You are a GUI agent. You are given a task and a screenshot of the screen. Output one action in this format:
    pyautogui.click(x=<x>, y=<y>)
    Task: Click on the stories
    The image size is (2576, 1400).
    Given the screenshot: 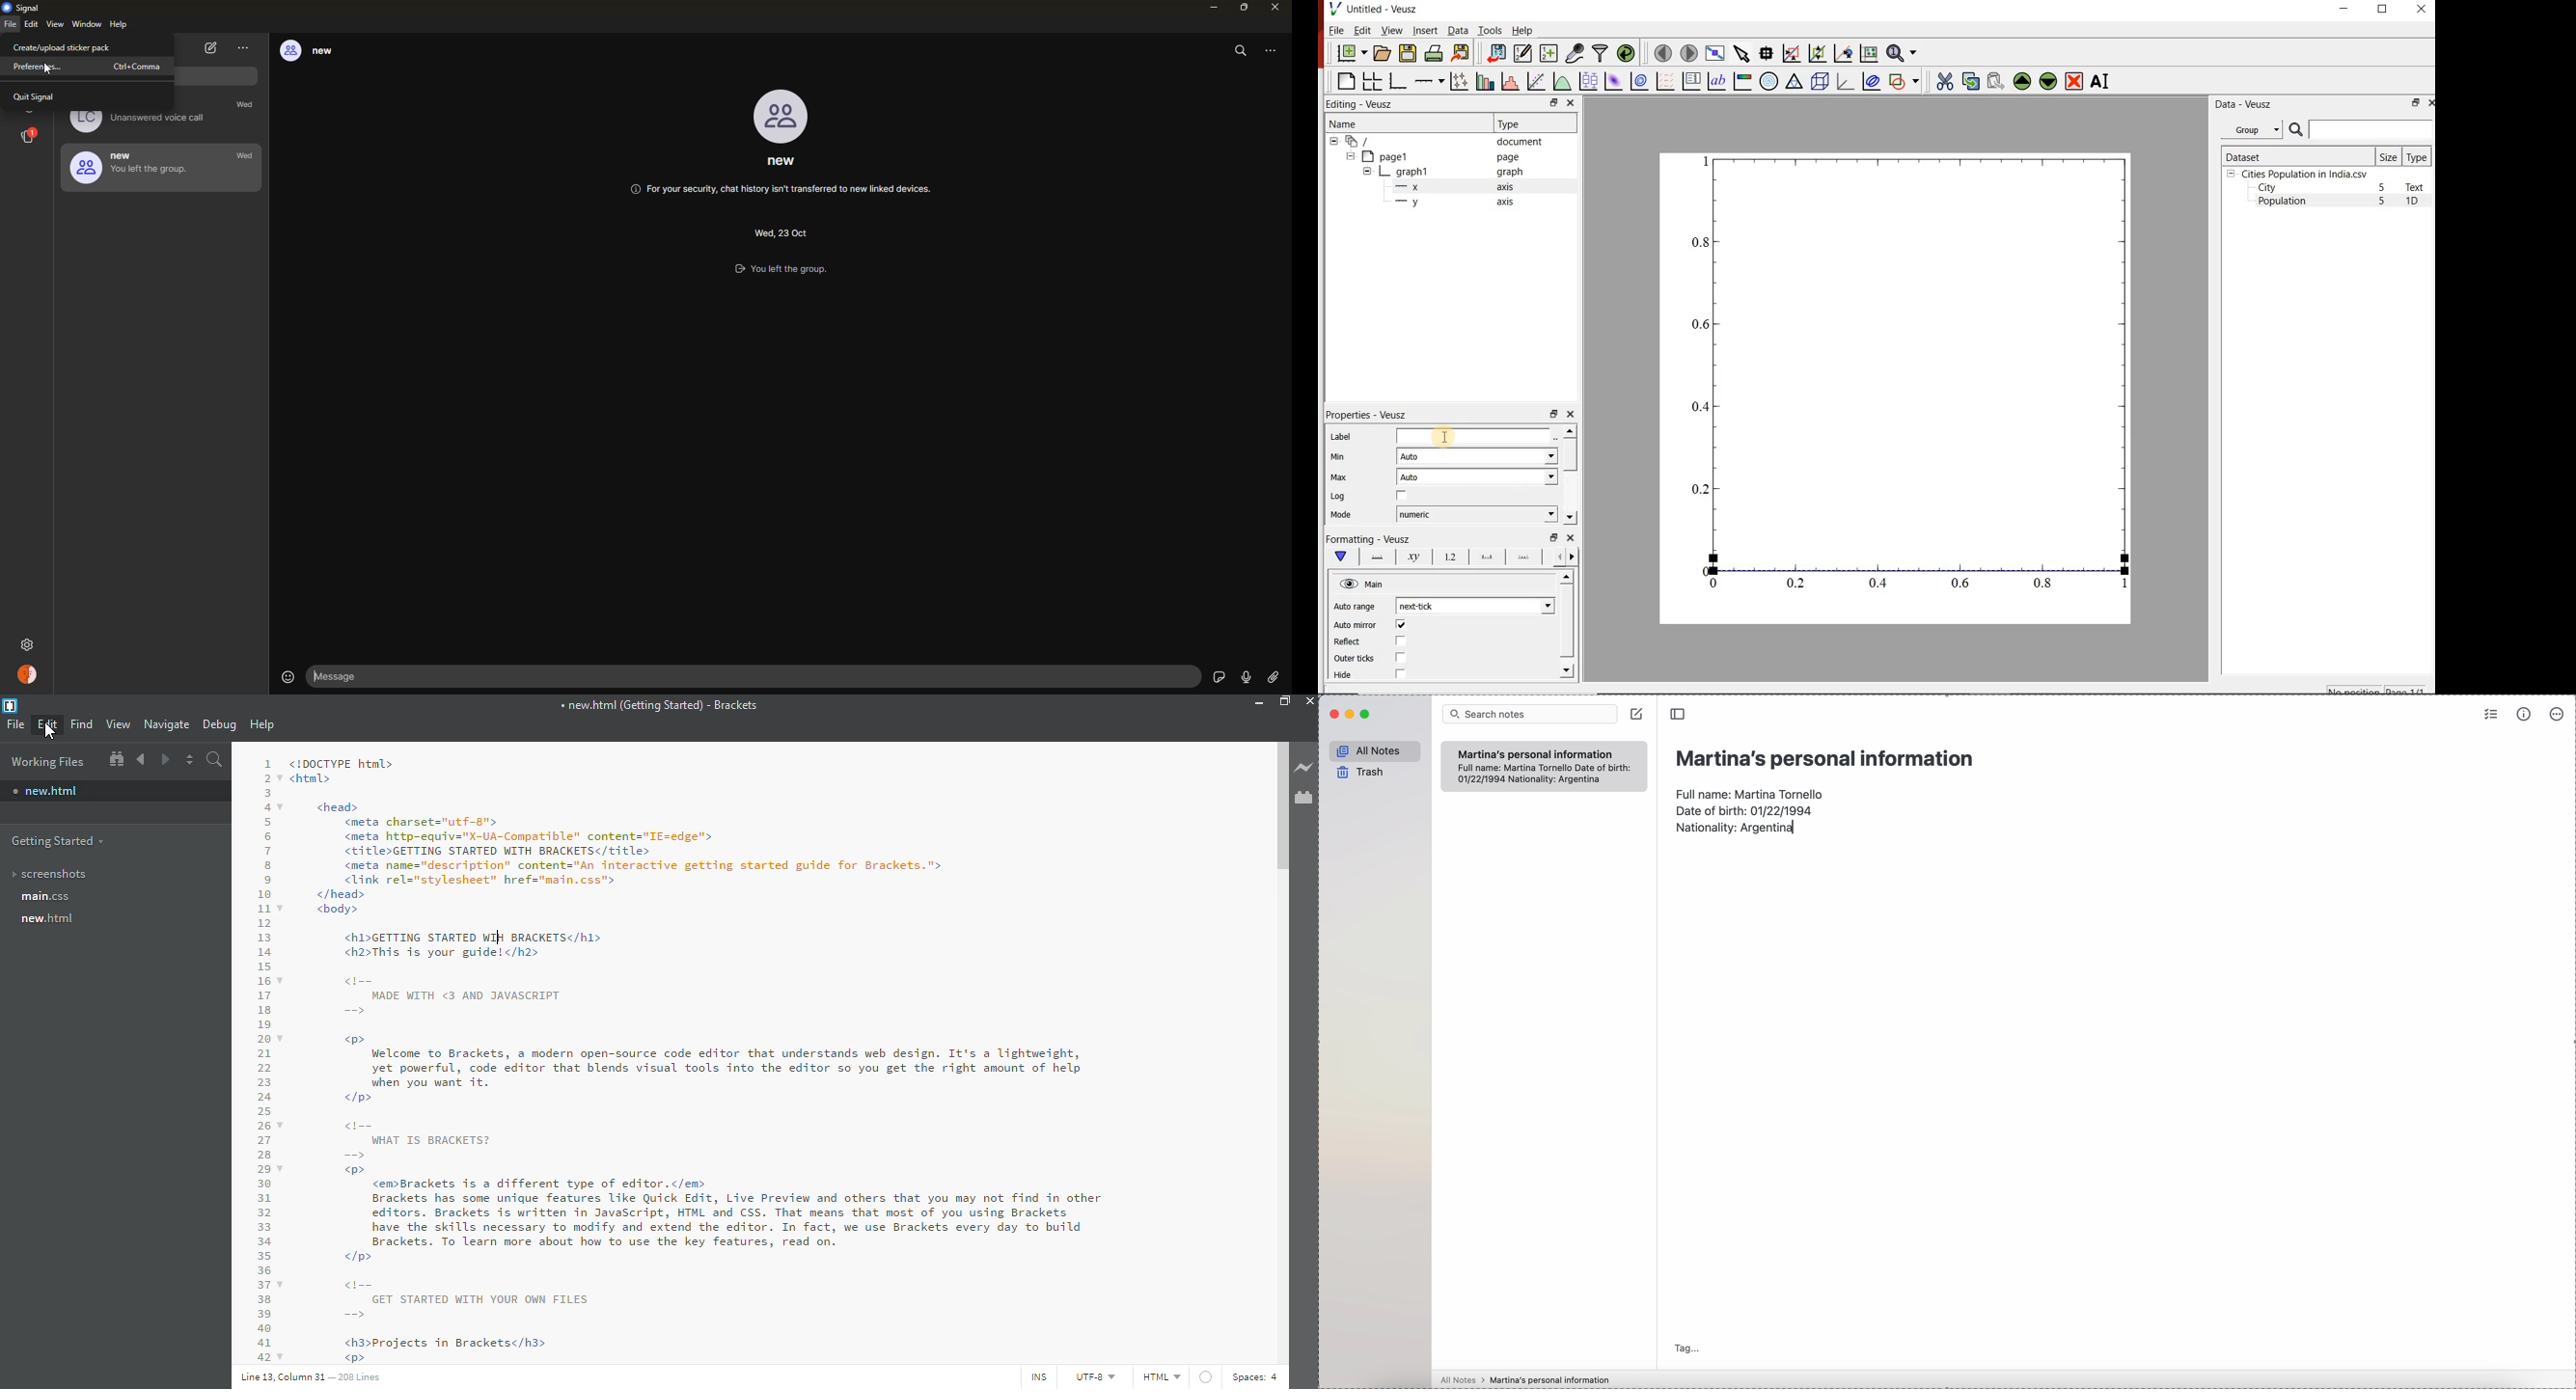 What is the action you would take?
    pyautogui.click(x=30, y=136)
    